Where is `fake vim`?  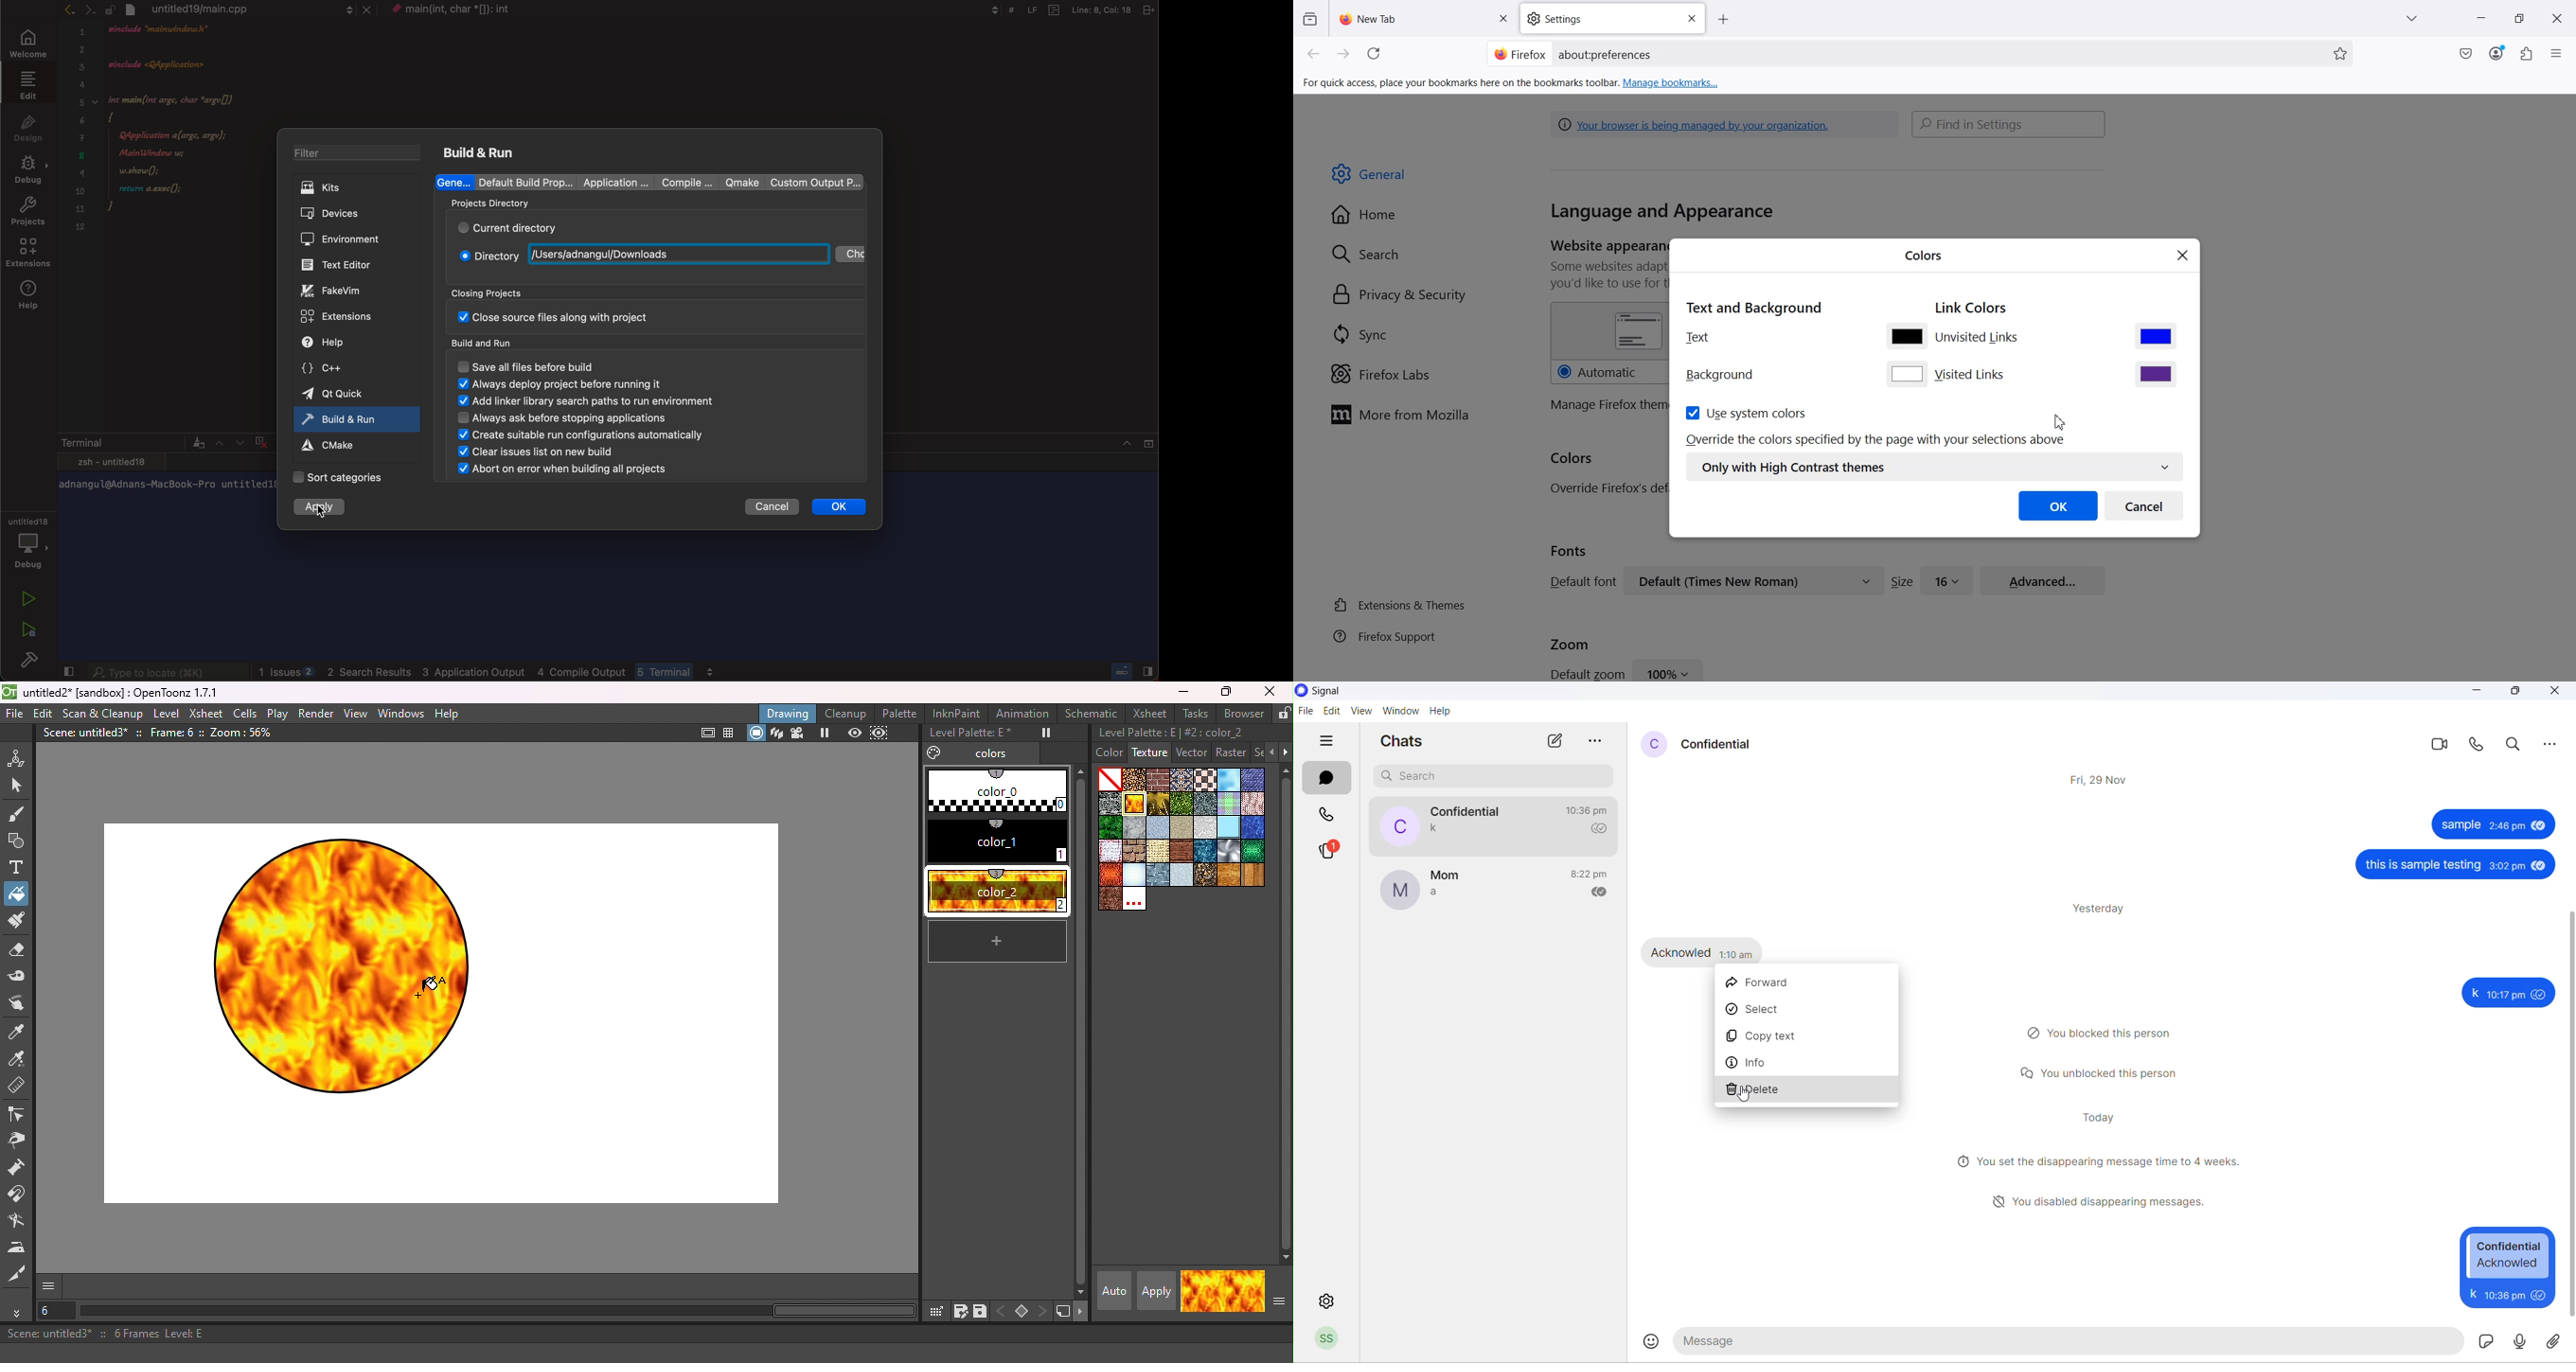 fake vim is located at coordinates (344, 291).